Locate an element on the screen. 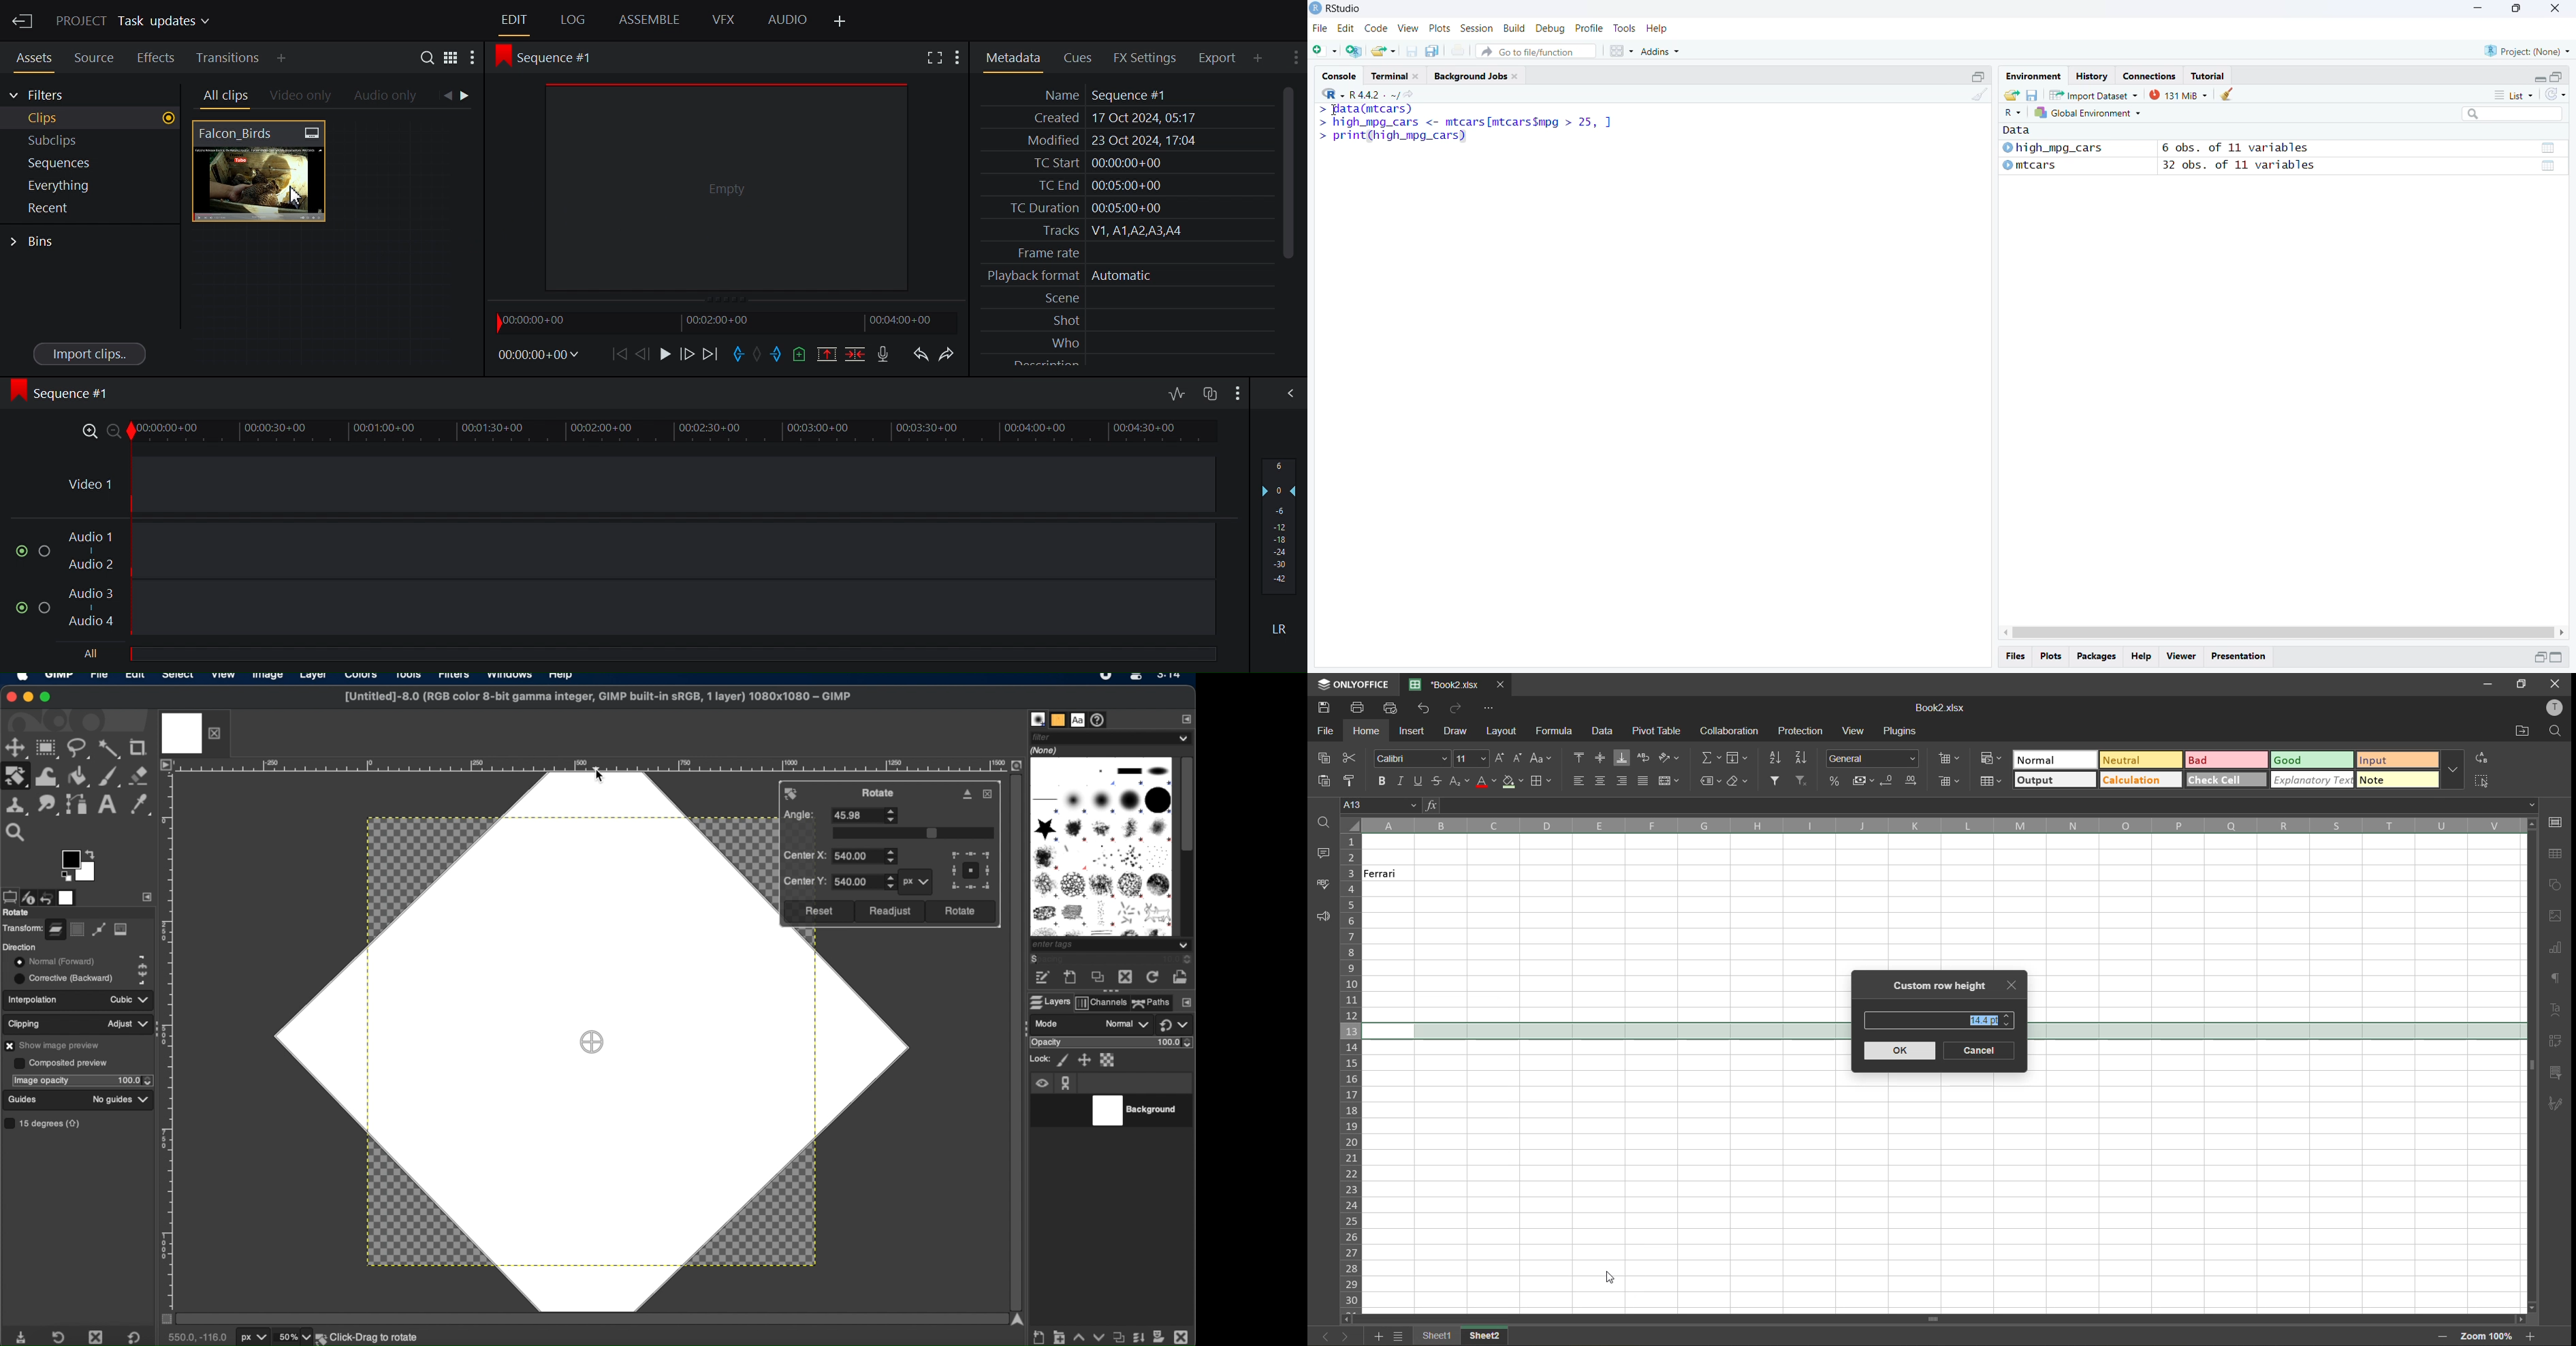 Image resolution: width=2576 pixels, height=1372 pixels. filter is located at coordinates (1778, 781).